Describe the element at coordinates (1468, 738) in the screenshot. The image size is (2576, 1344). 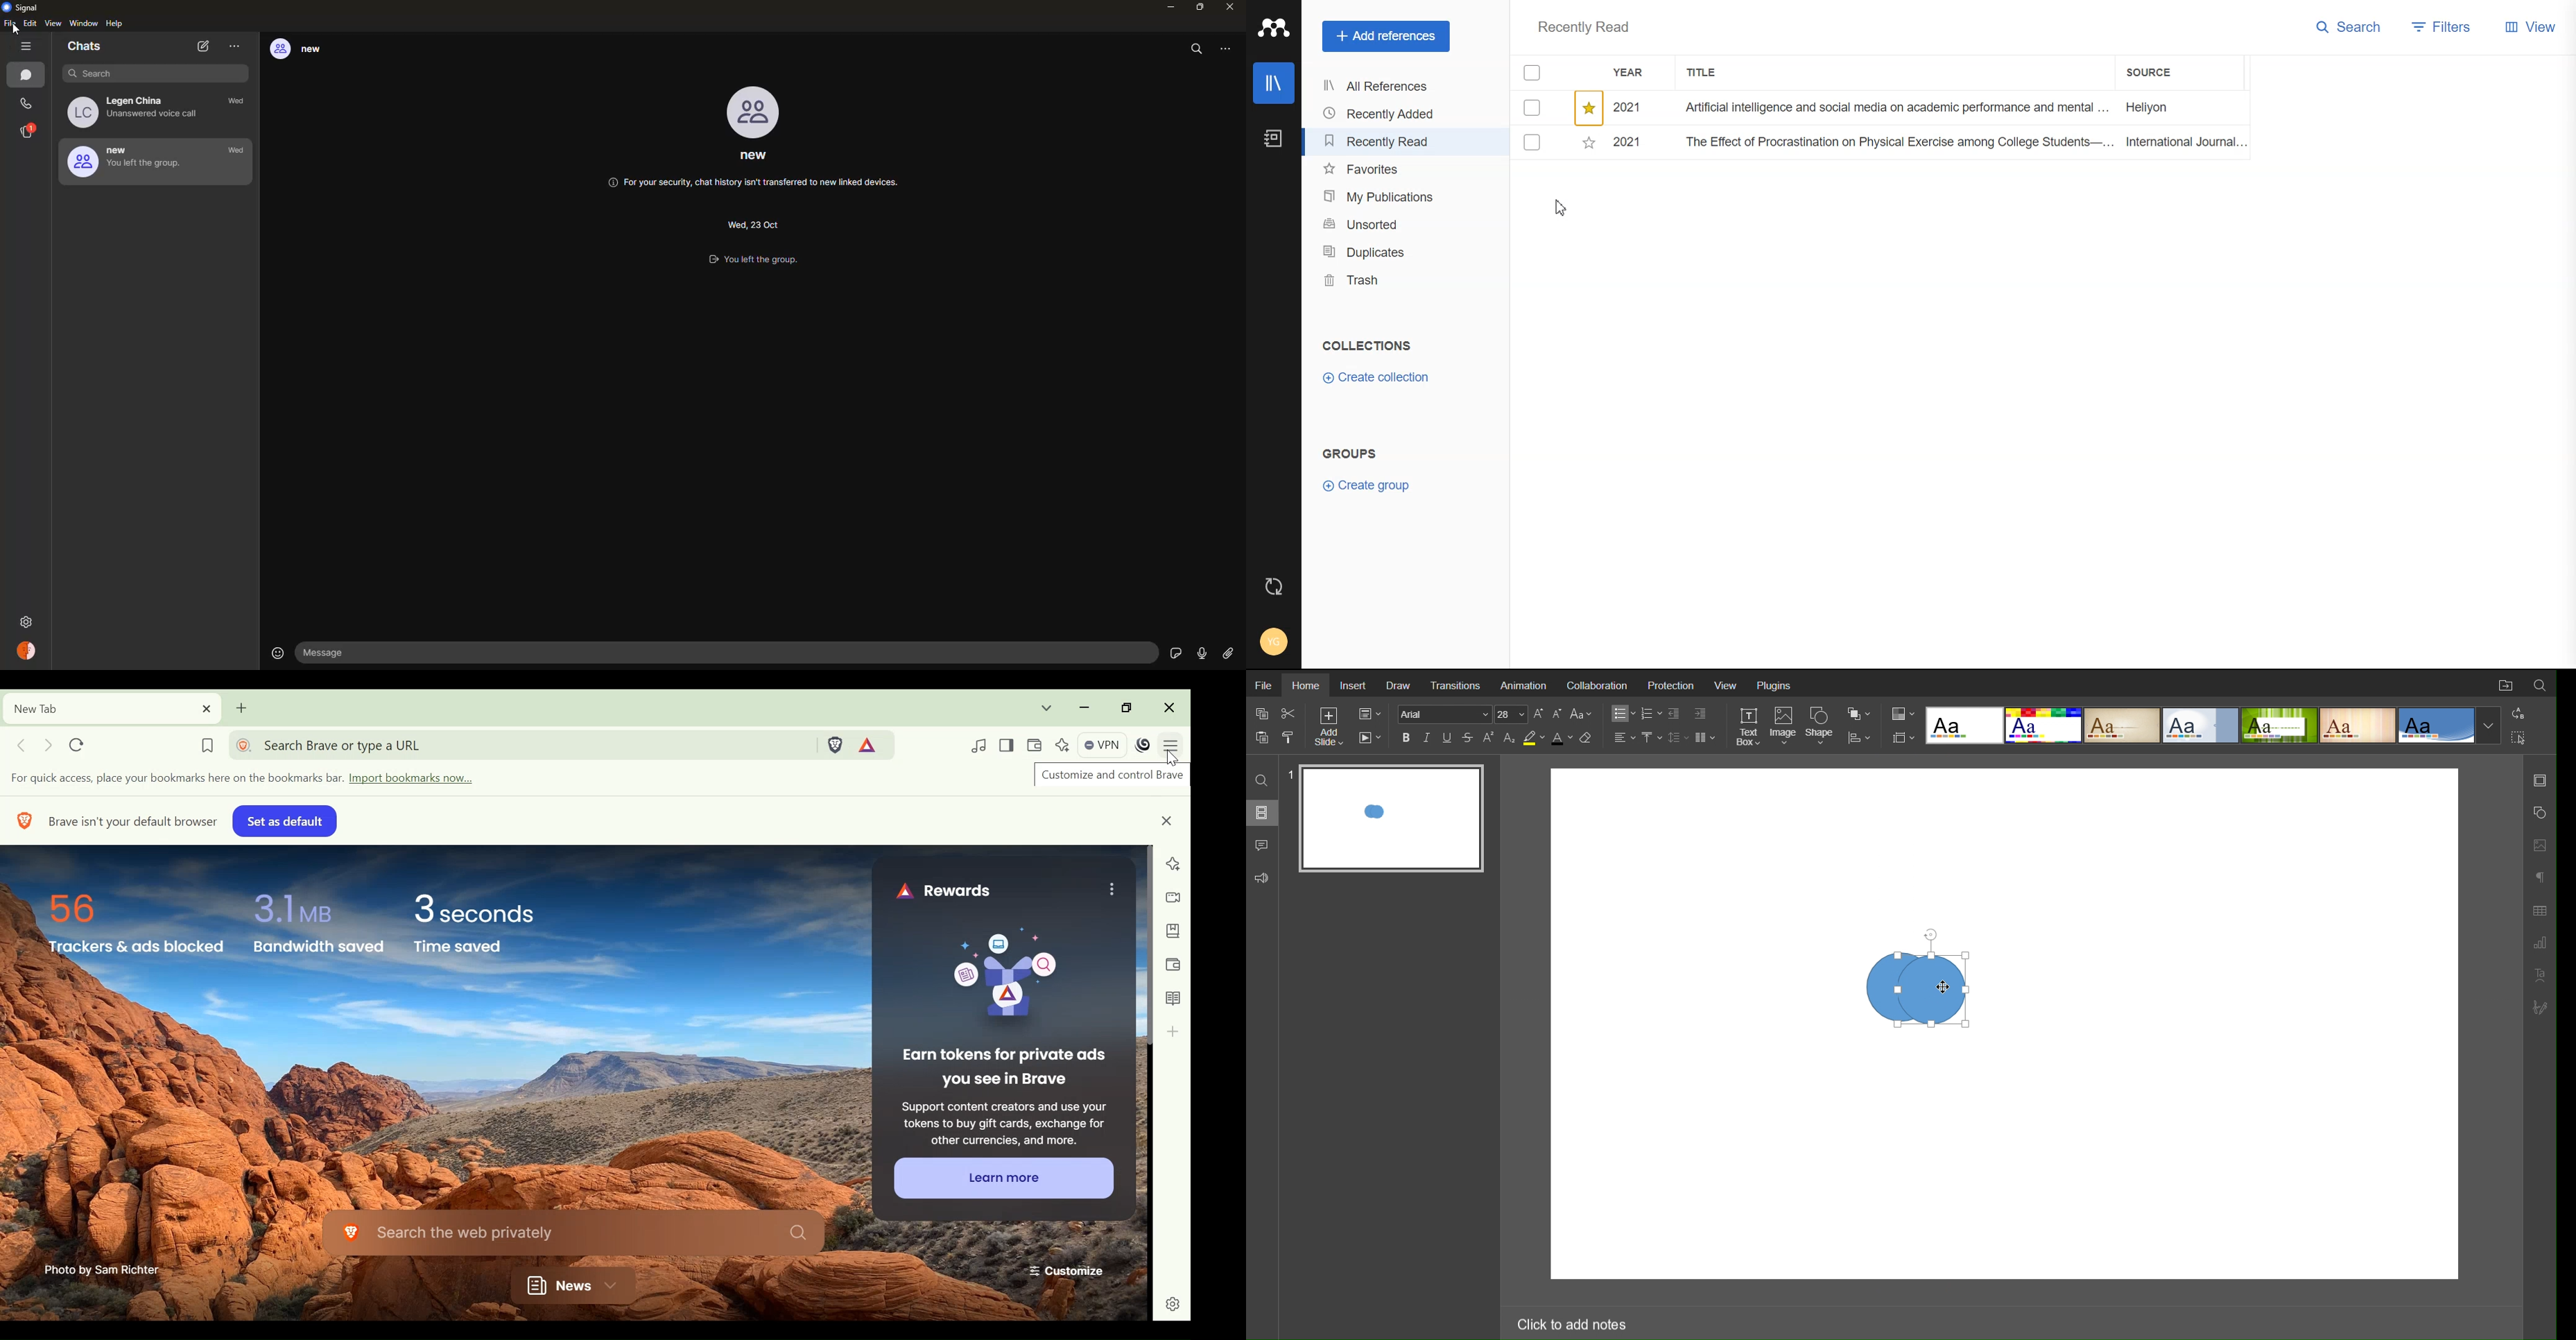
I see `Strikethrough` at that location.